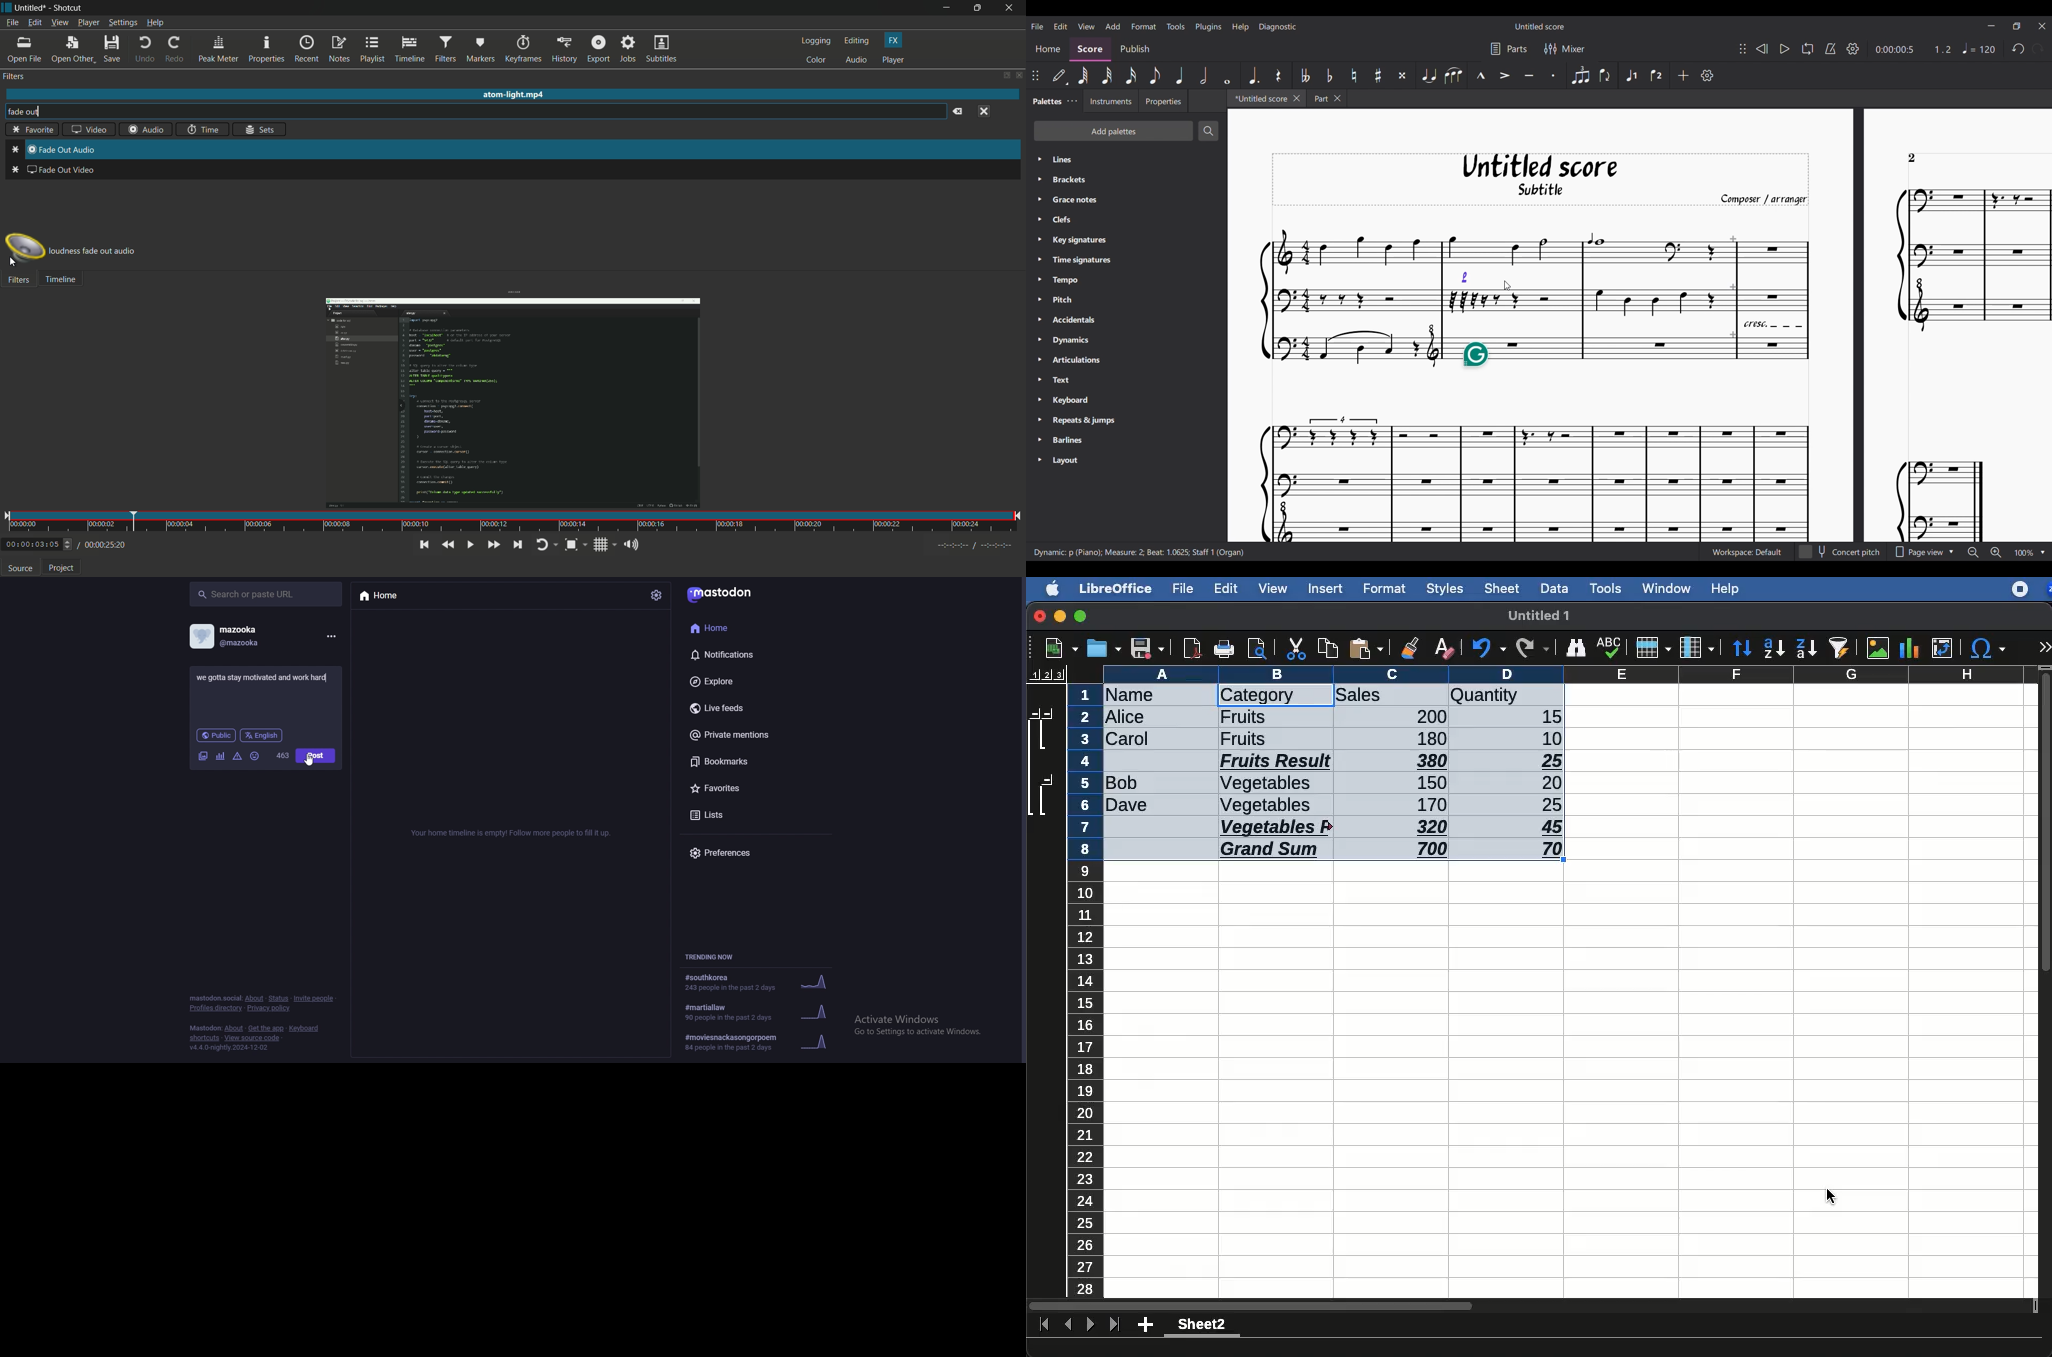 The width and height of the screenshot is (2072, 1372). I want to click on new, so click(1057, 647).